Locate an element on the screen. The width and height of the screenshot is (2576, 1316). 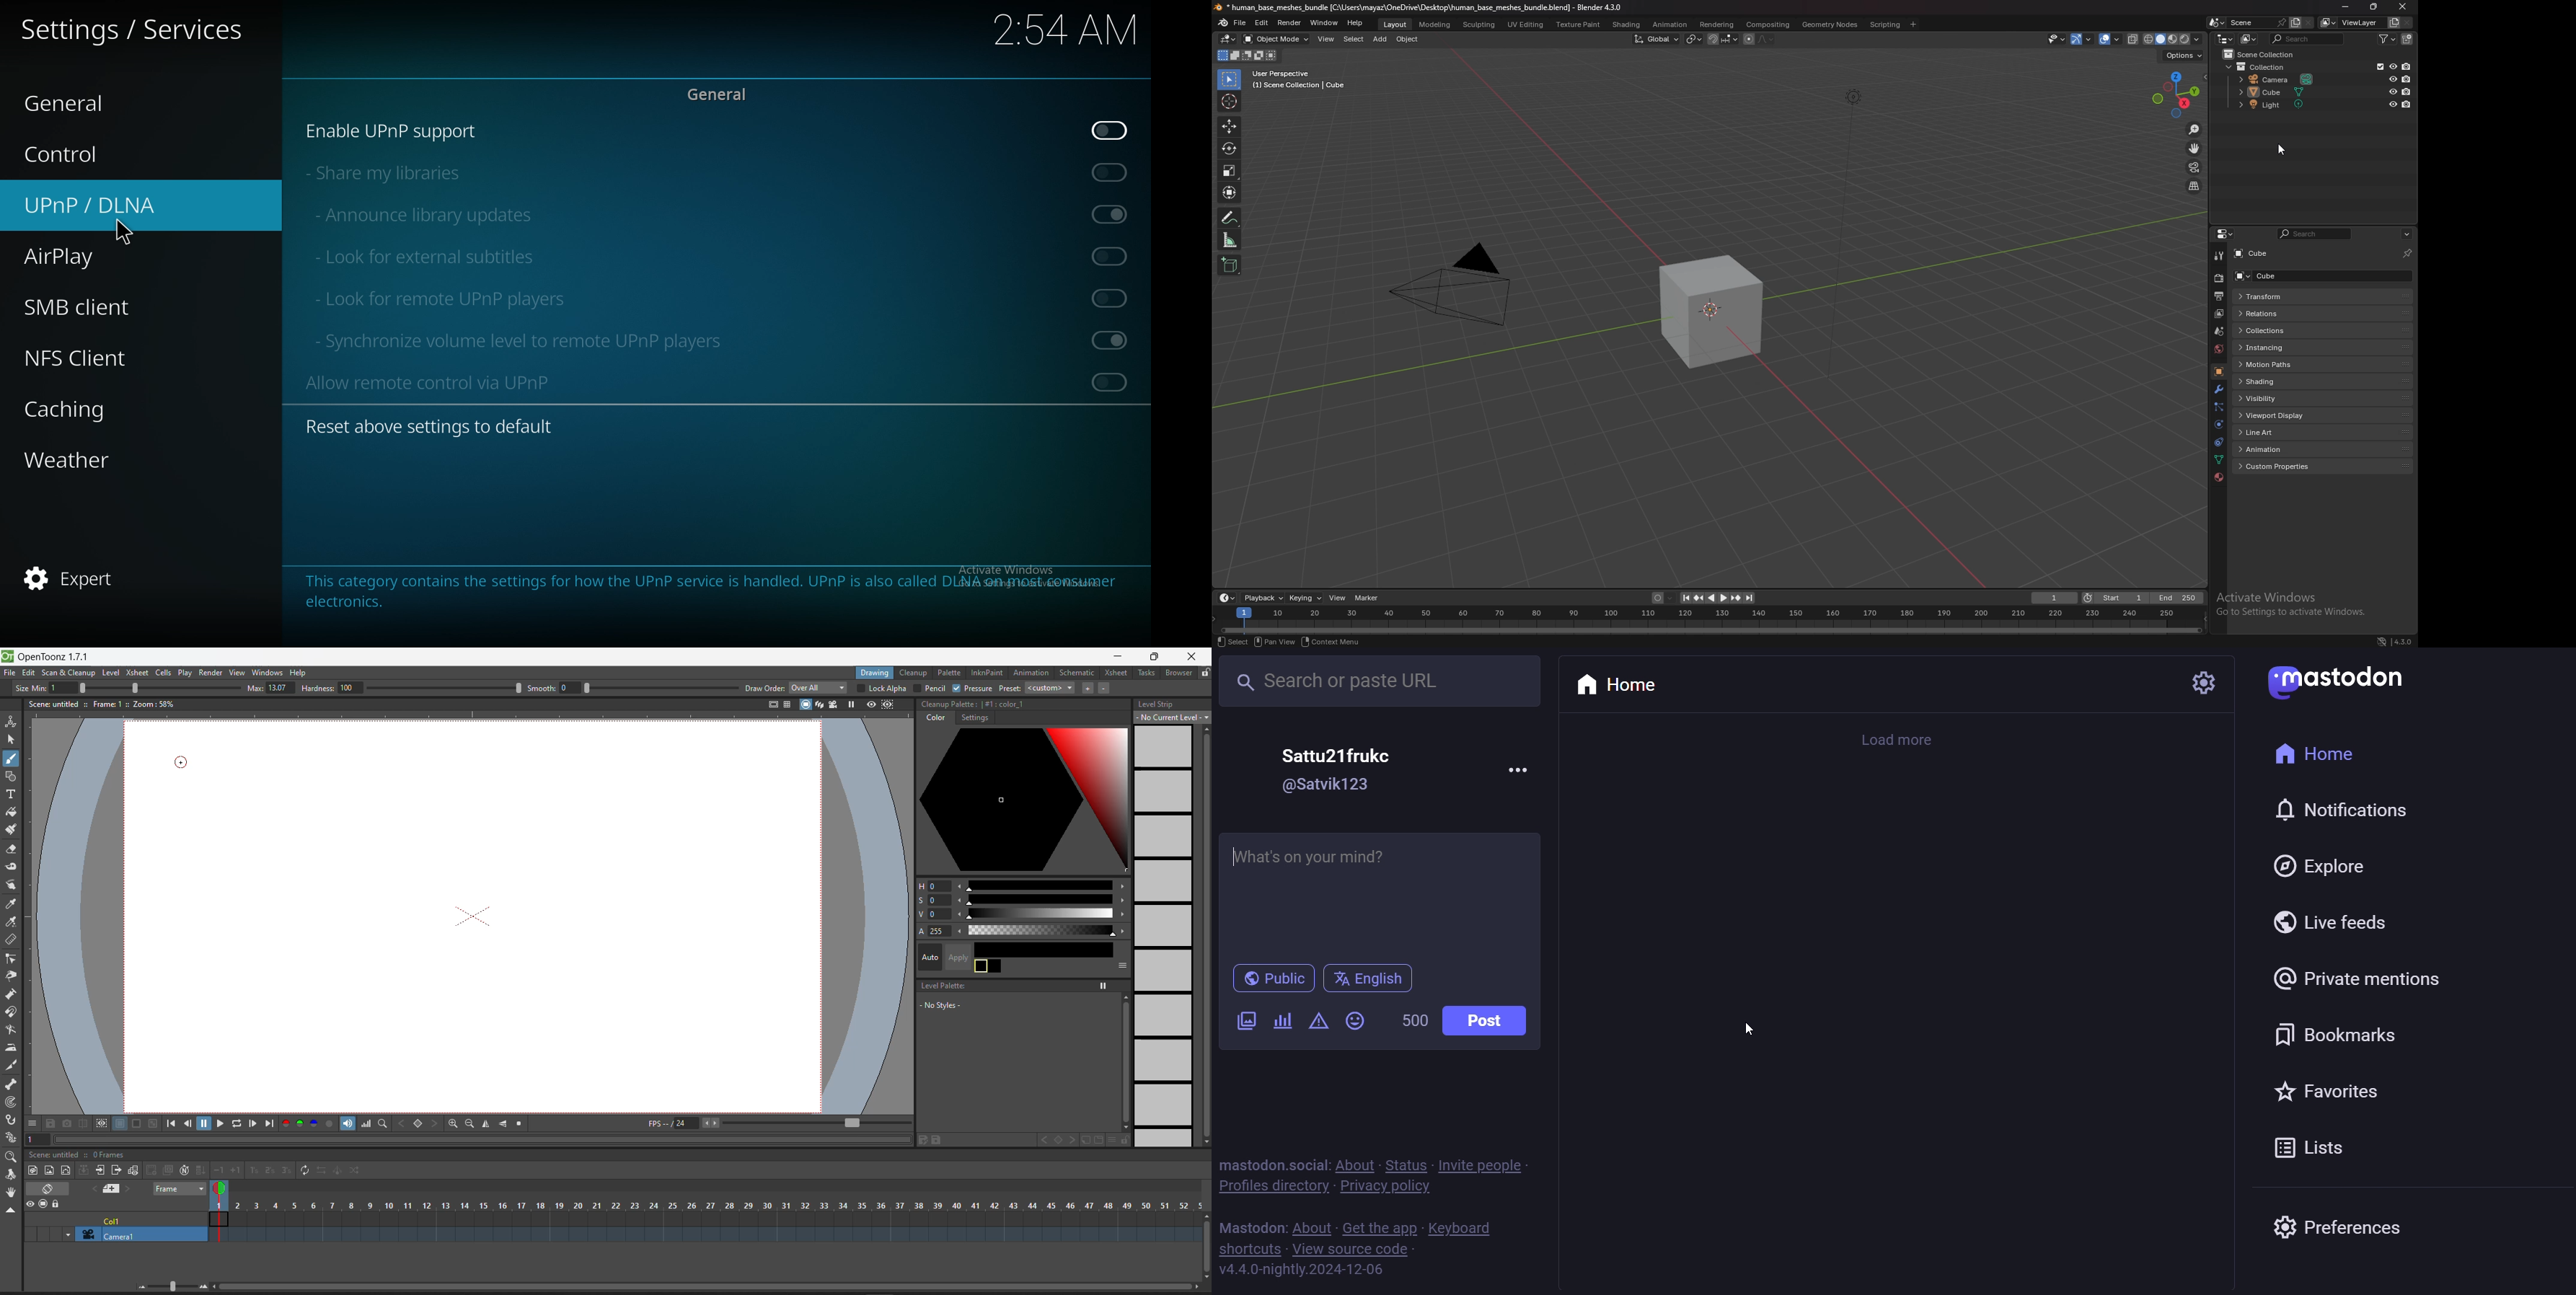
tape tool is located at coordinates (13, 867).